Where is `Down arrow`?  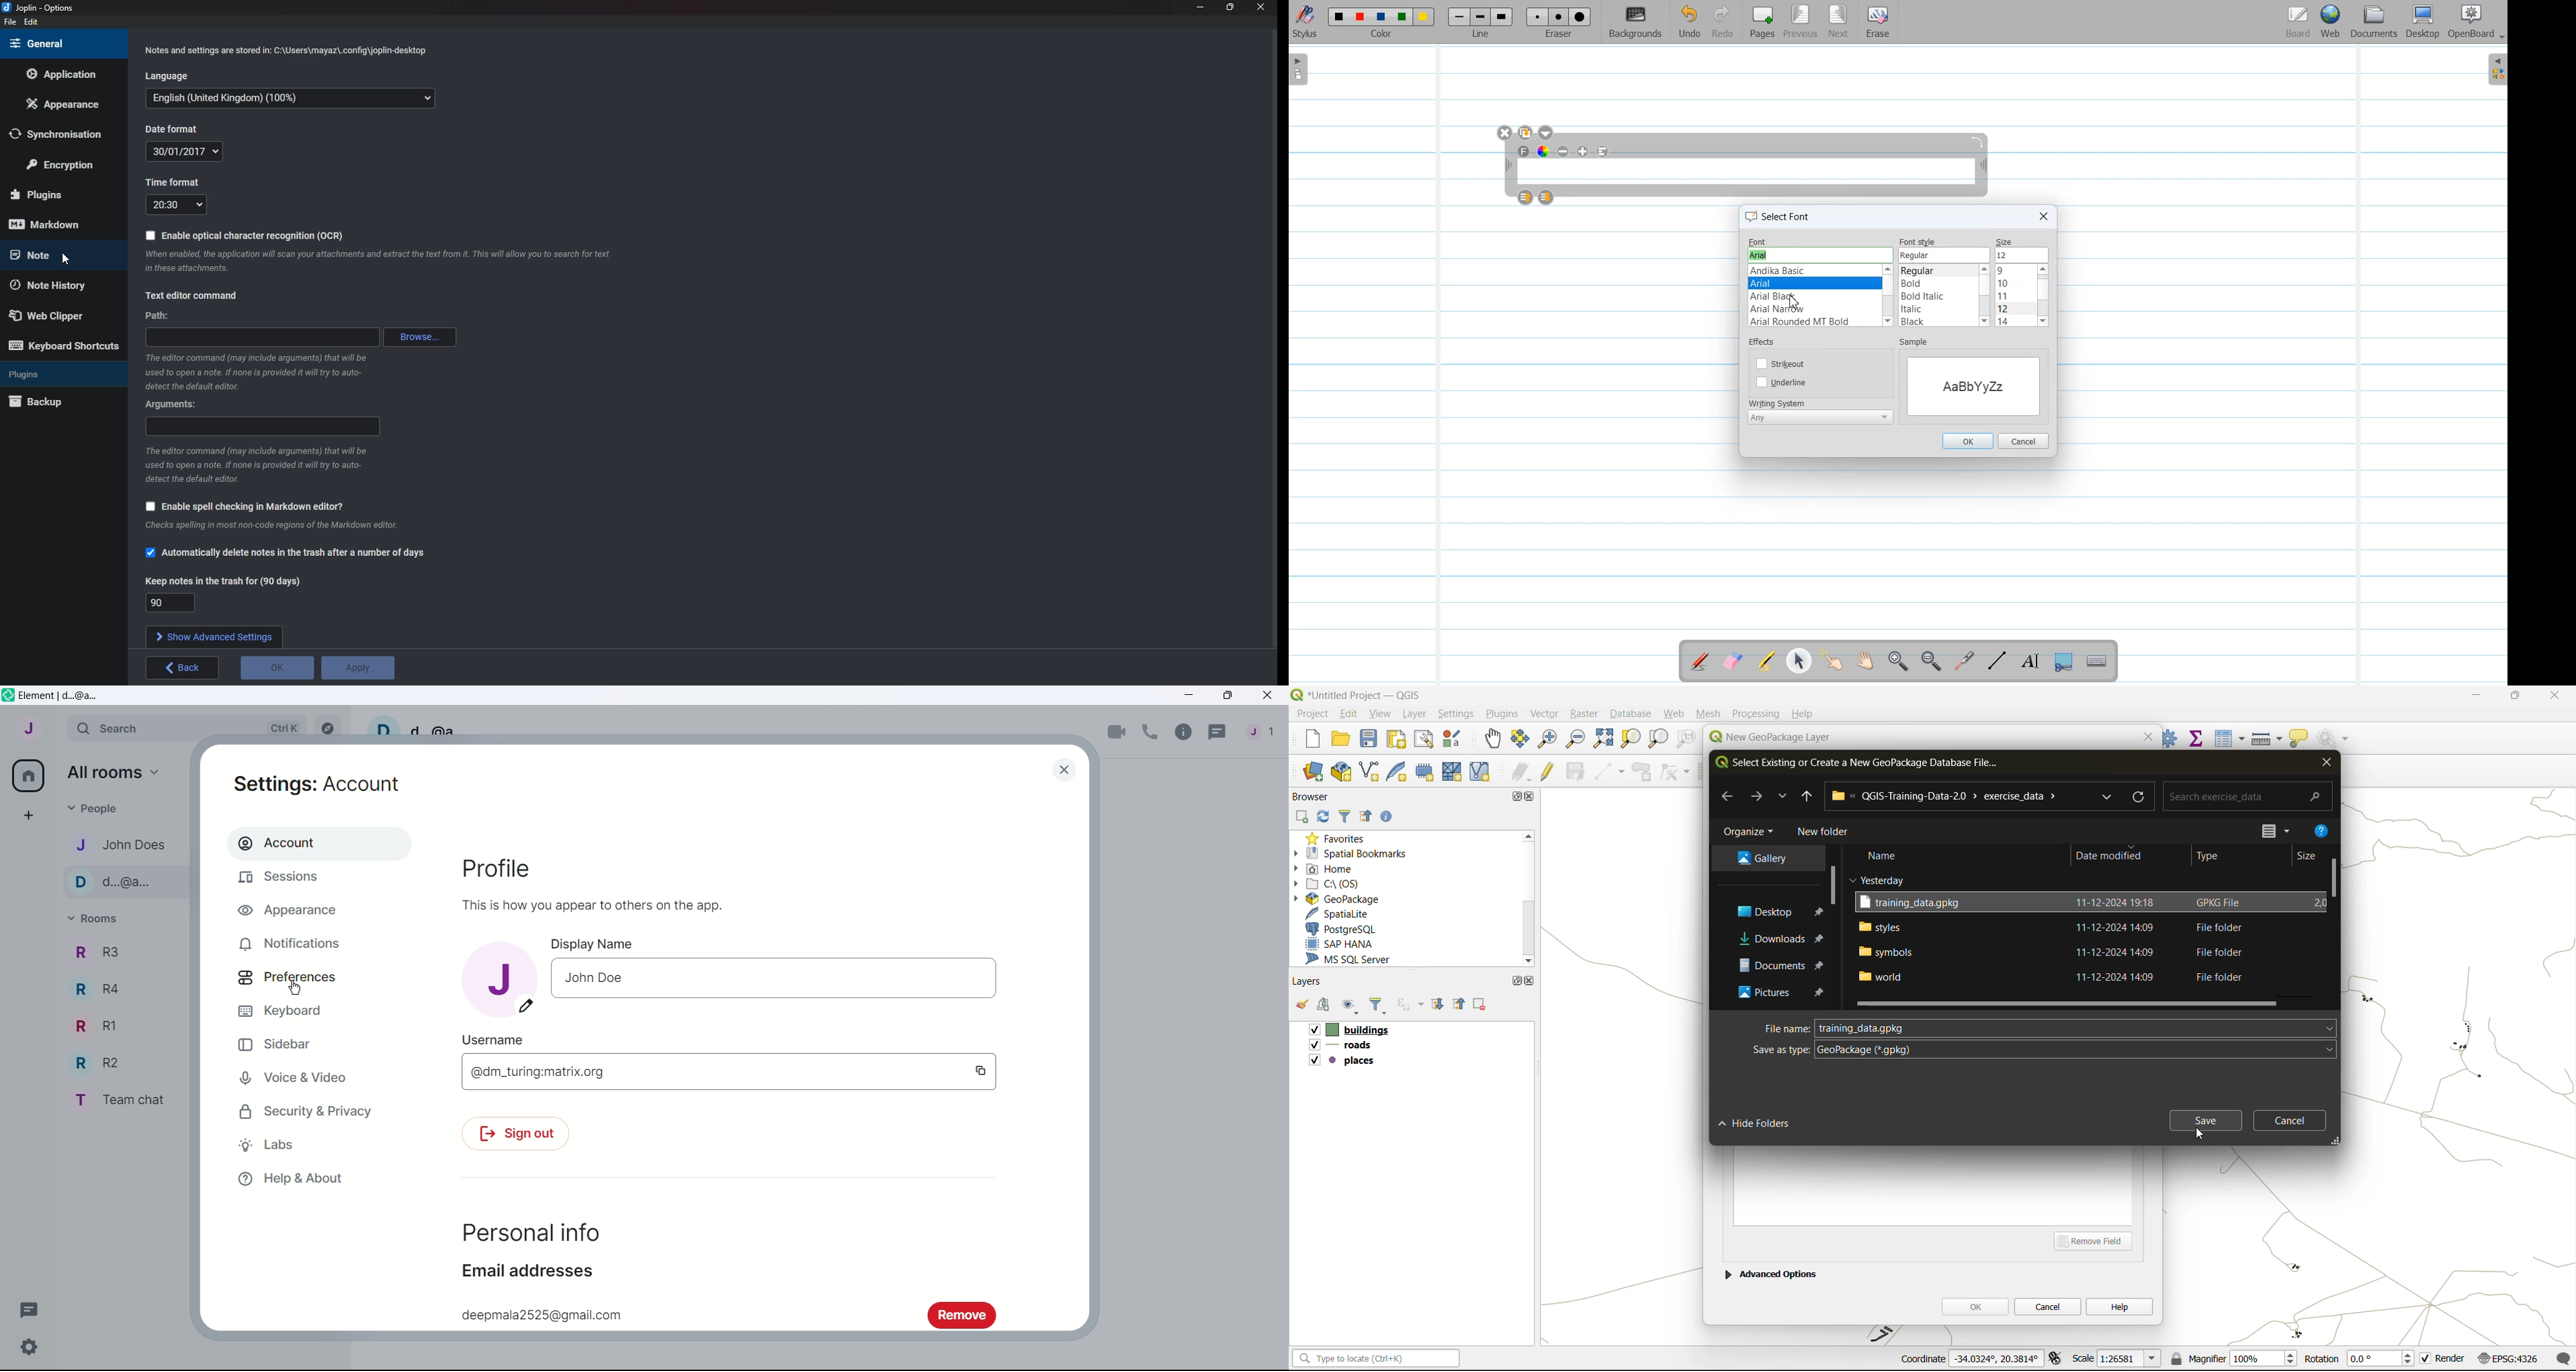
Down arrow is located at coordinates (1782, 796).